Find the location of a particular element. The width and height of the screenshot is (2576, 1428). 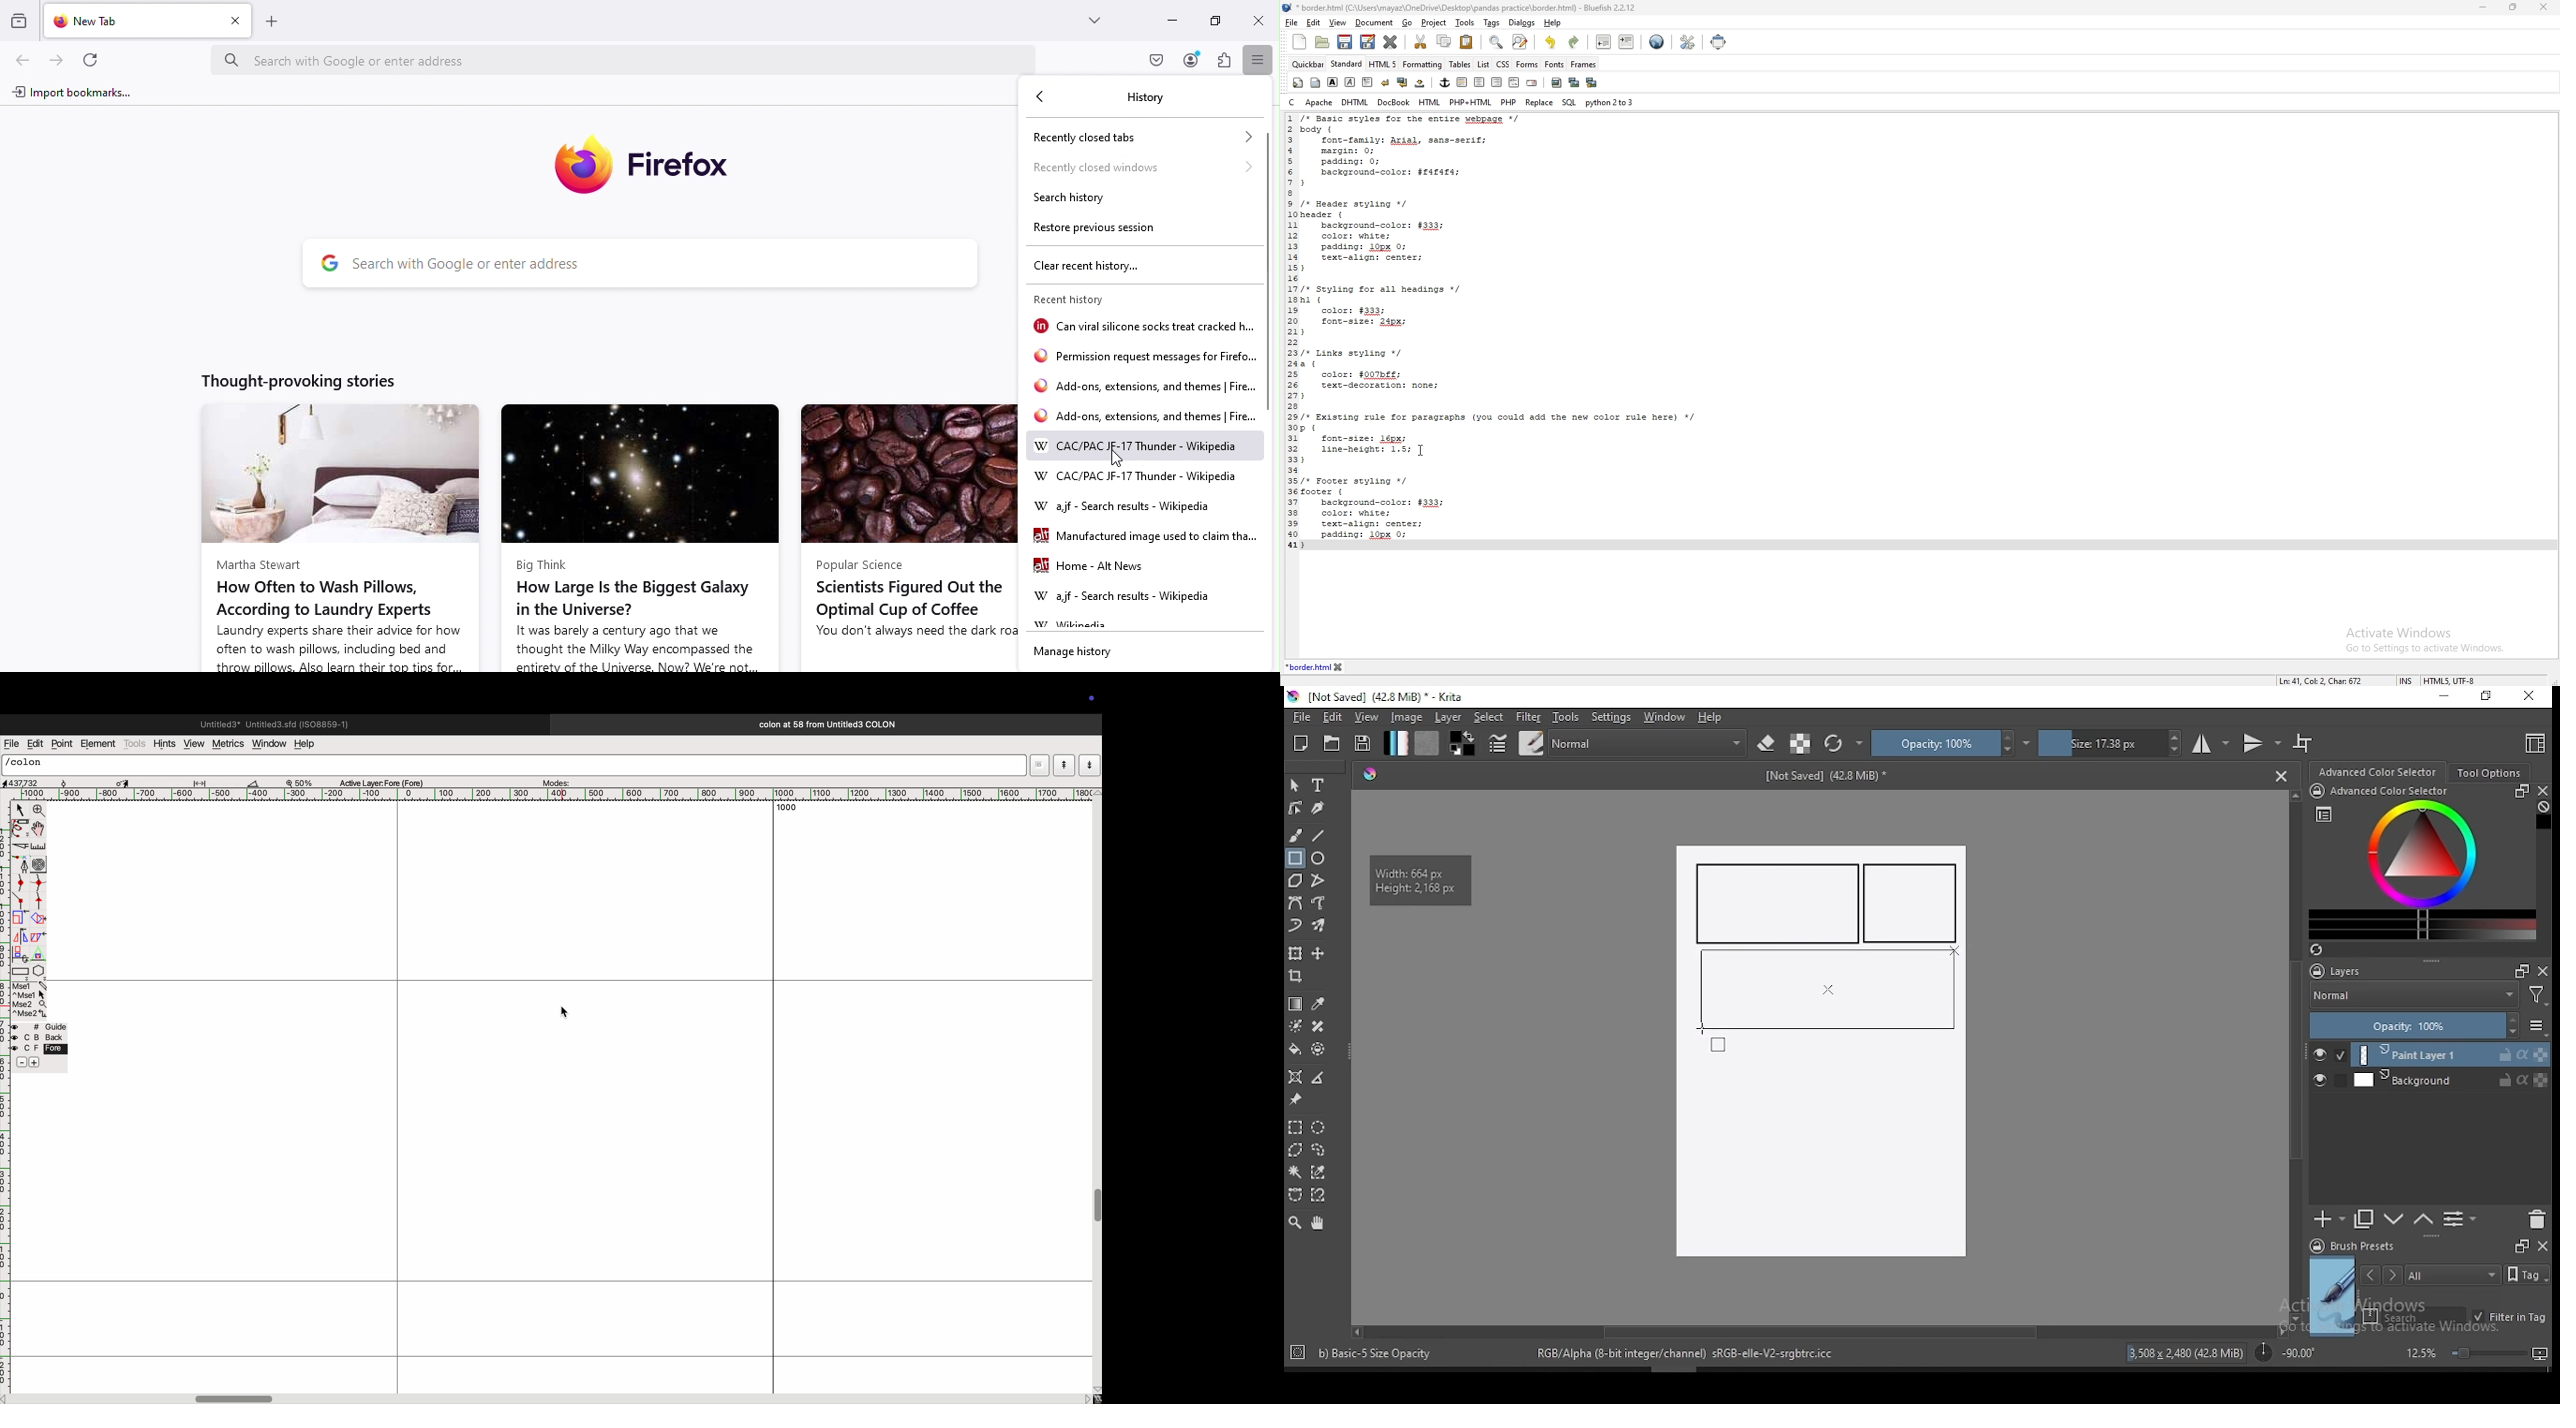

wrap around mode is located at coordinates (2304, 743).